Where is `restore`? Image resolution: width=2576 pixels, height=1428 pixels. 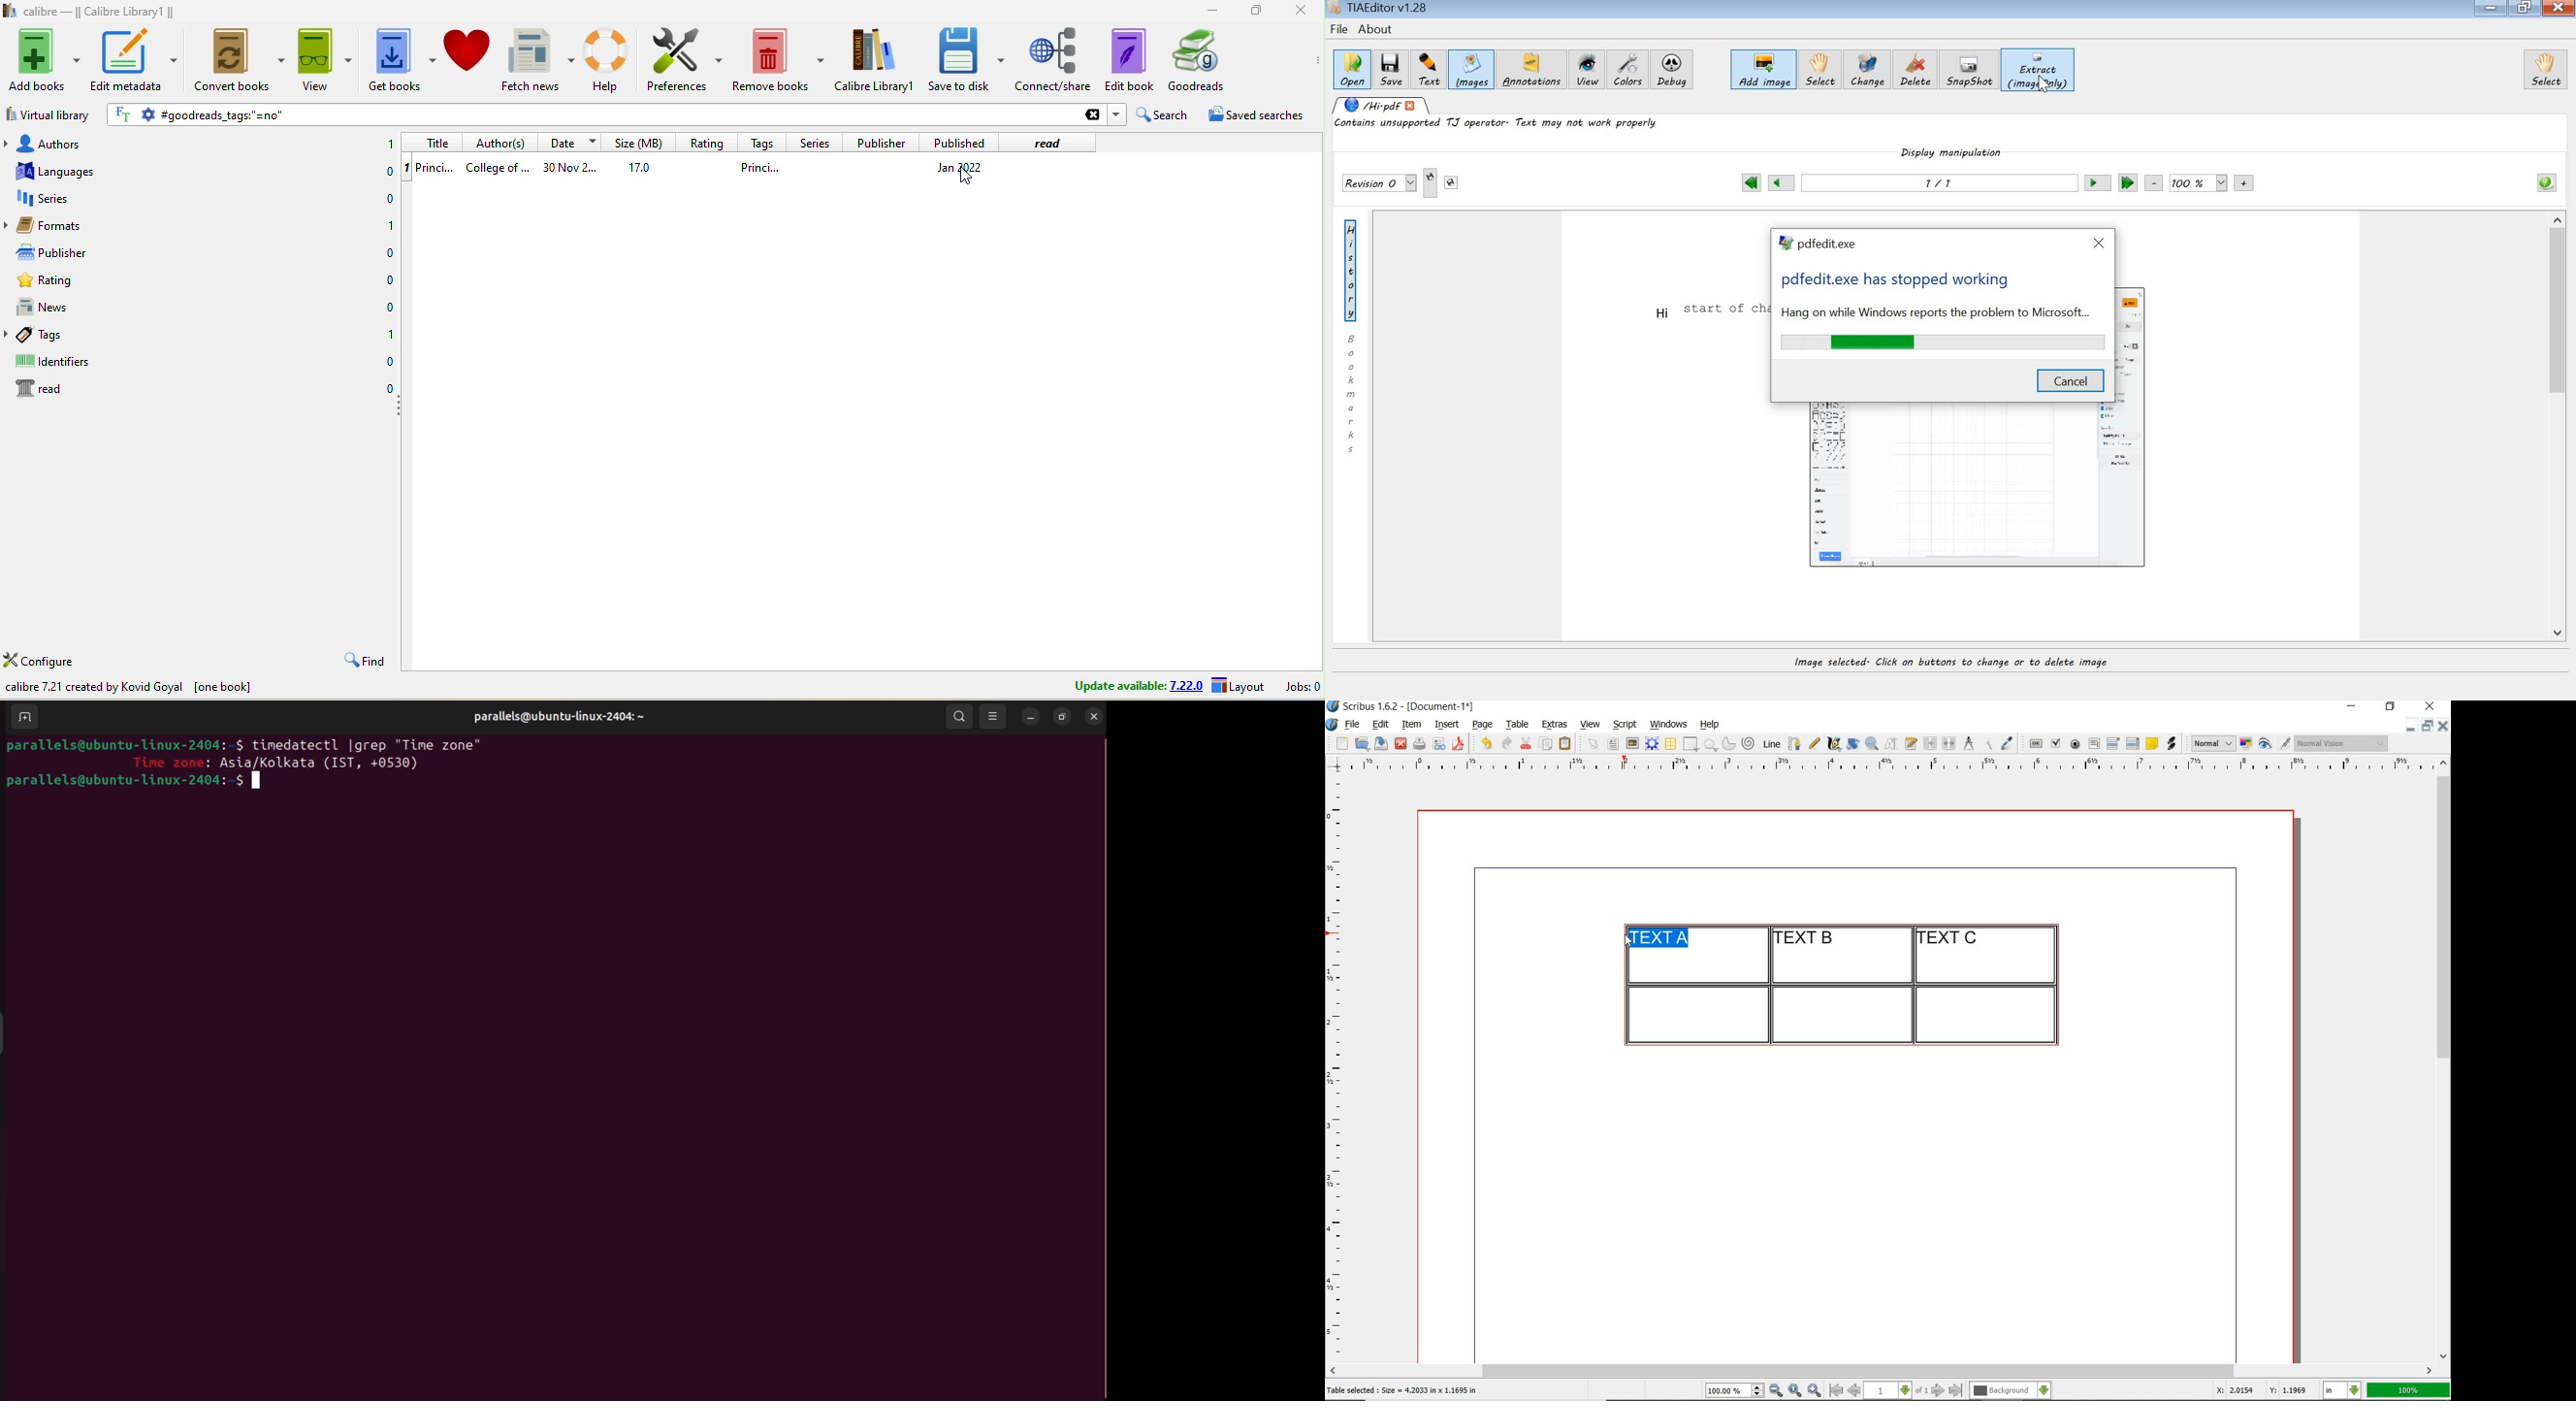
restore is located at coordinates (2391, 707).